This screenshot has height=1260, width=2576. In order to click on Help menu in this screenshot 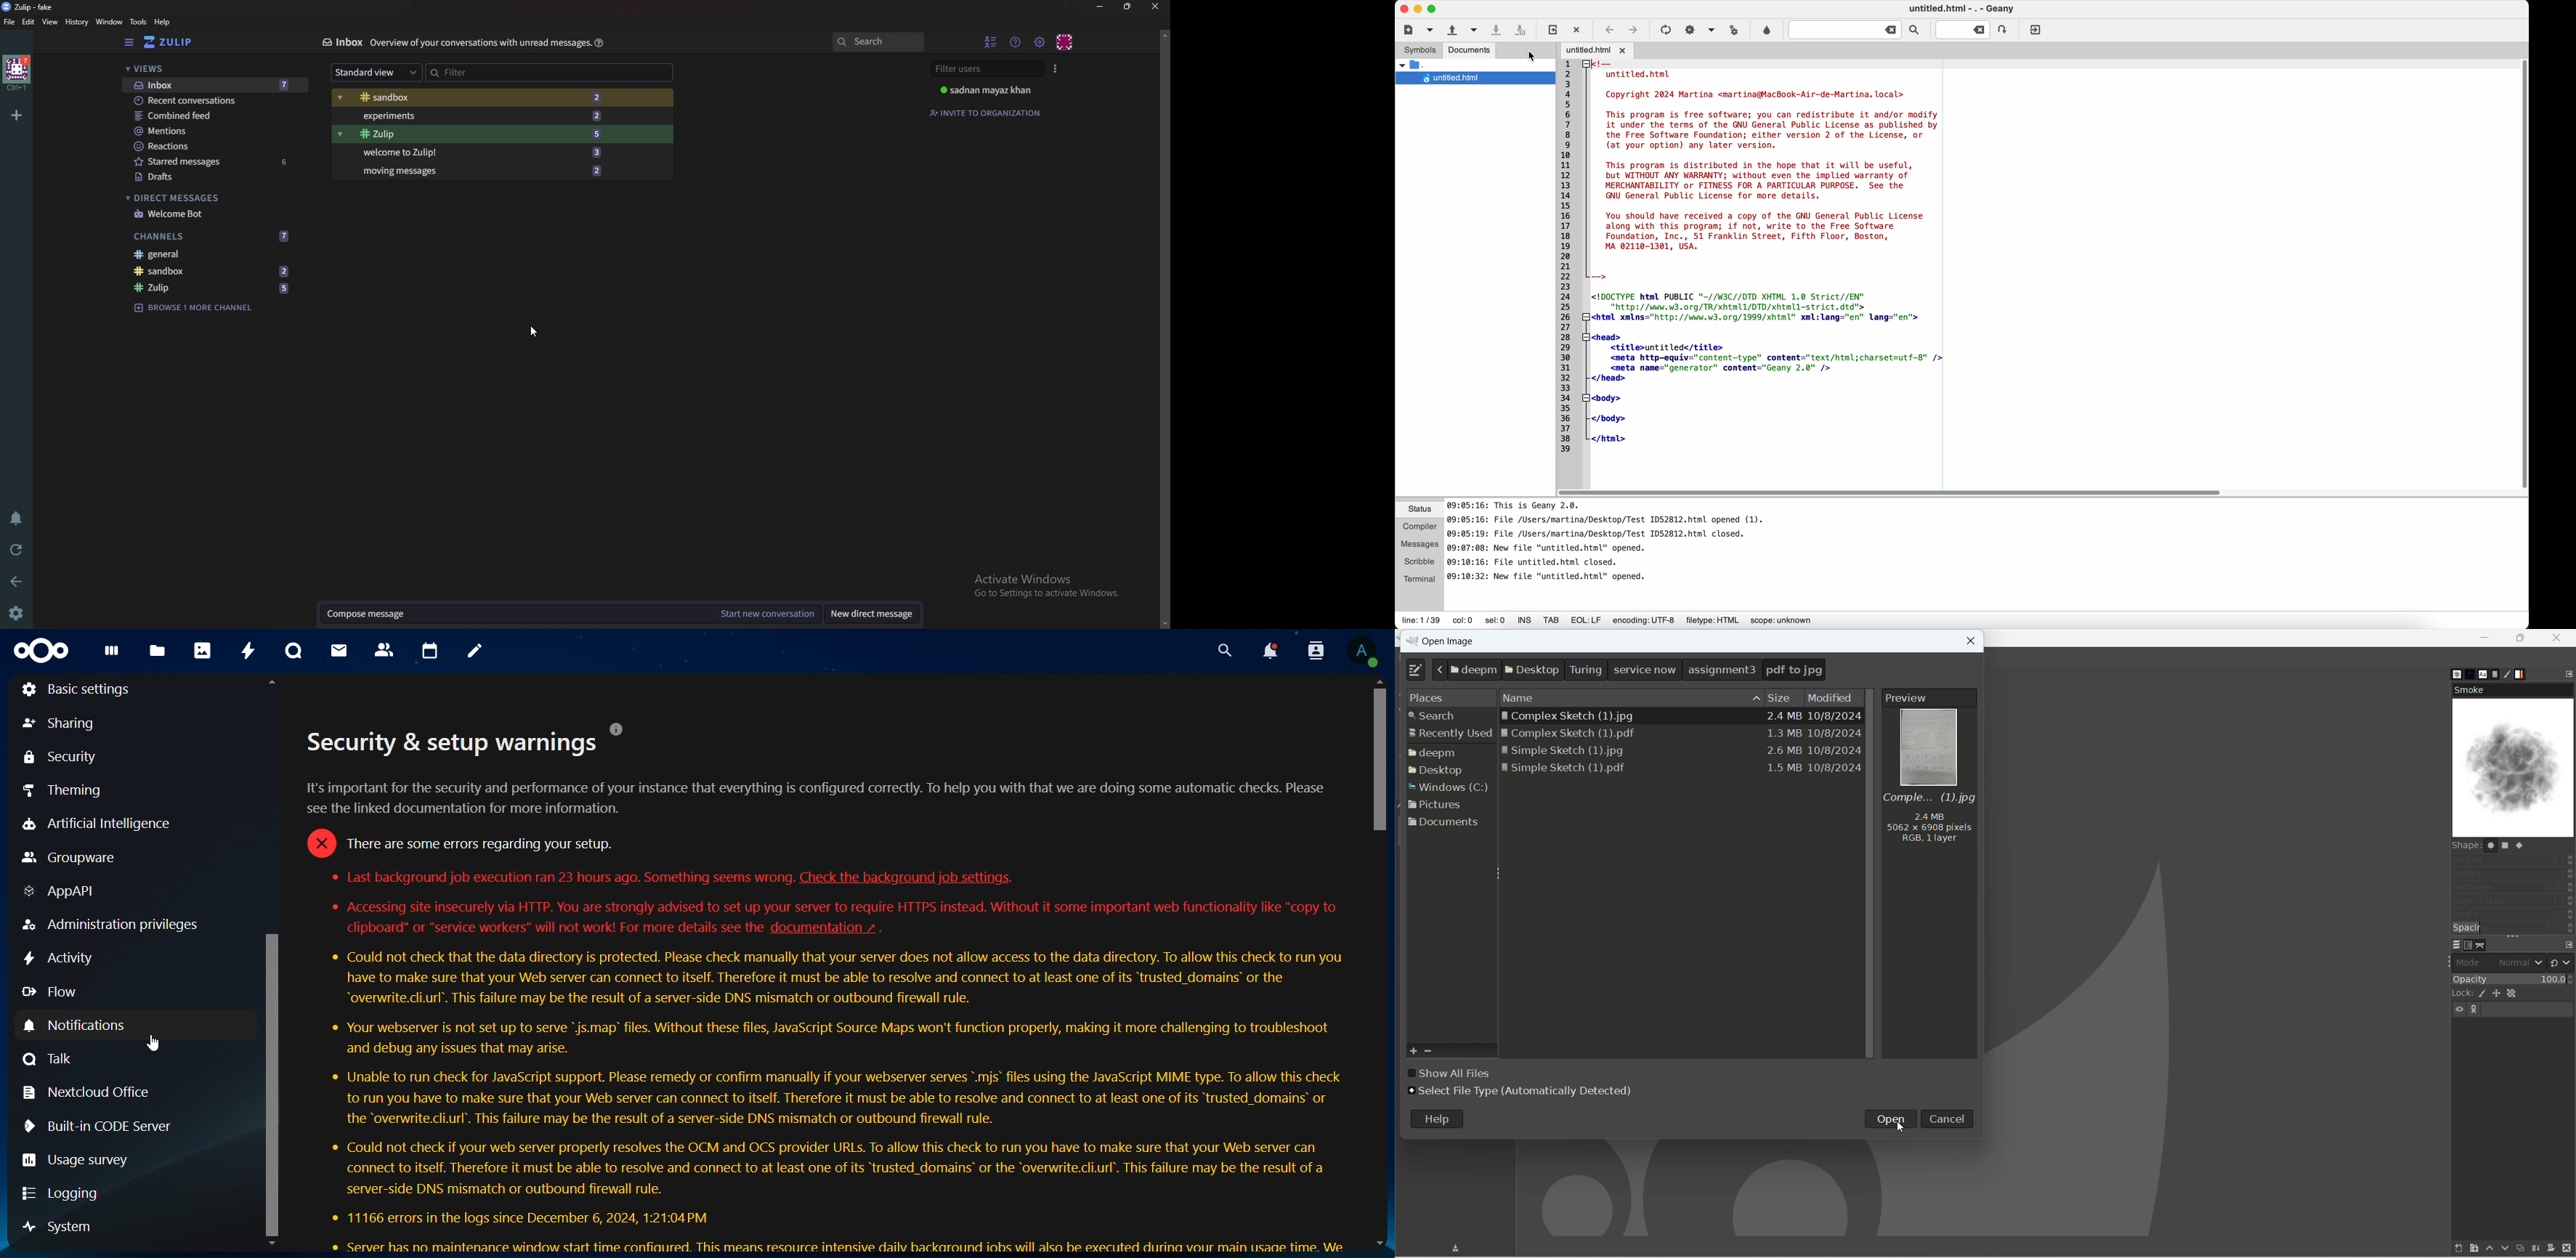, I will do `click(1016, 41)`.